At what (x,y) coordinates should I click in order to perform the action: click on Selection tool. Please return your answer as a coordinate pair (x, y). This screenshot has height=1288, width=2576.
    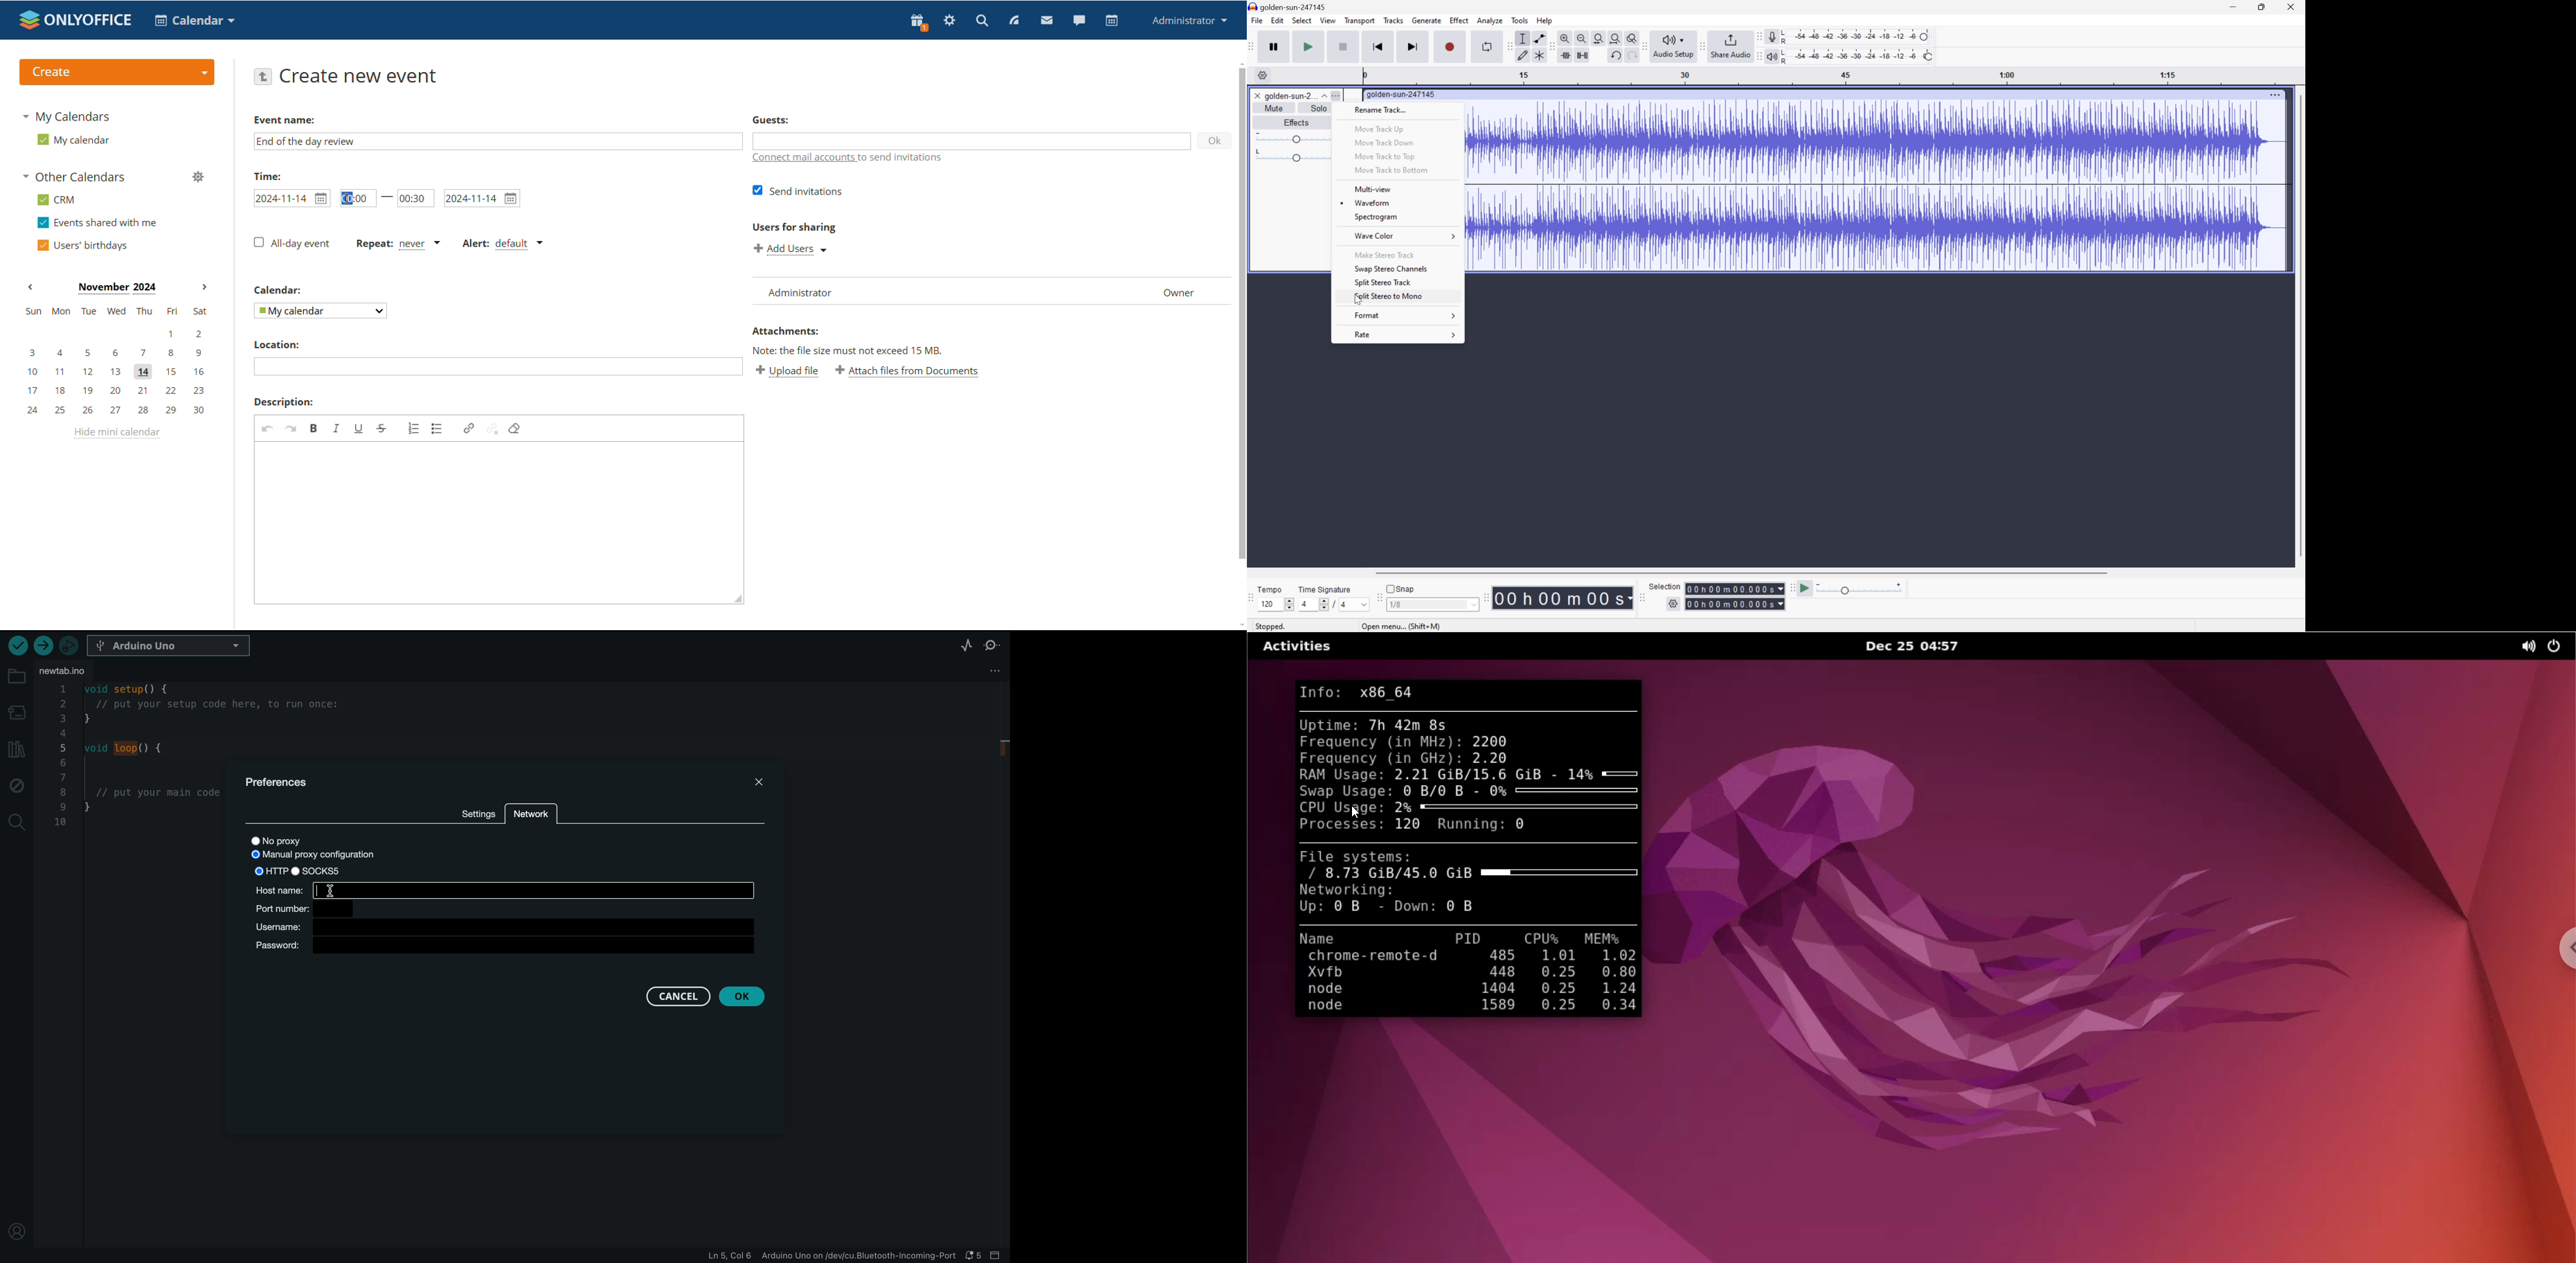
    Looking at the image, I should click on (1524, 38).